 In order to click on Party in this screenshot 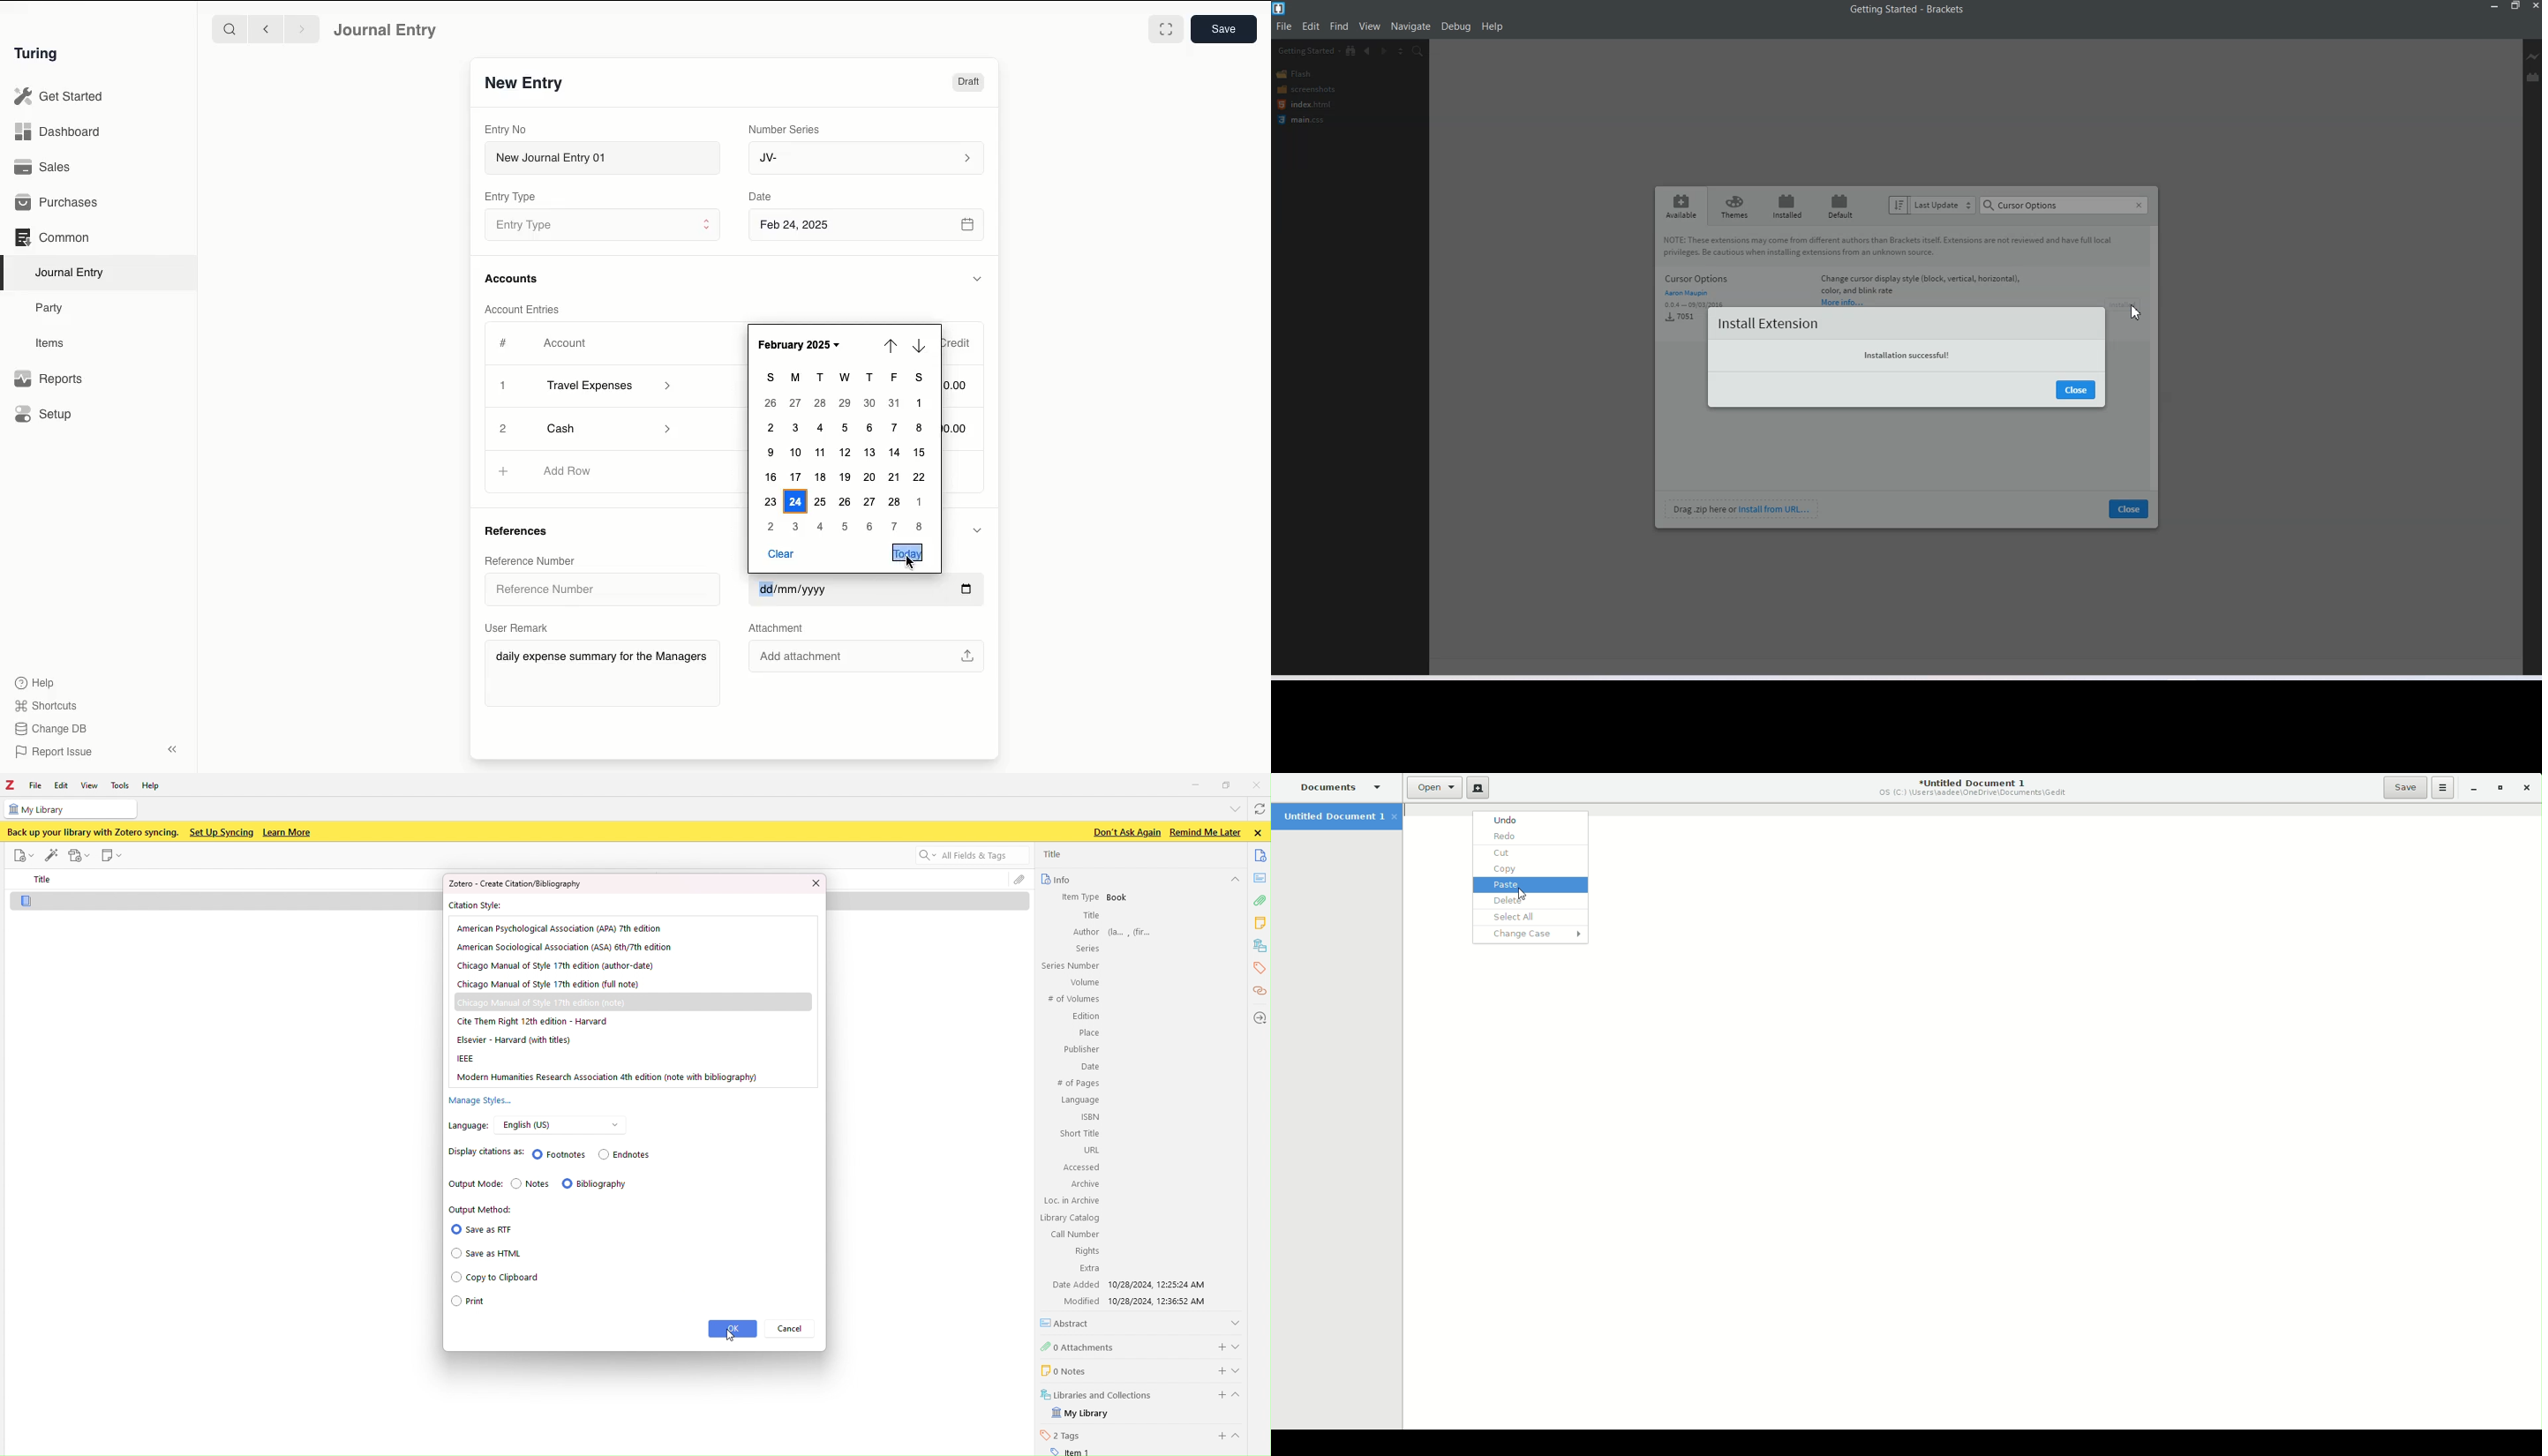, I will do `click(54, 309)`.